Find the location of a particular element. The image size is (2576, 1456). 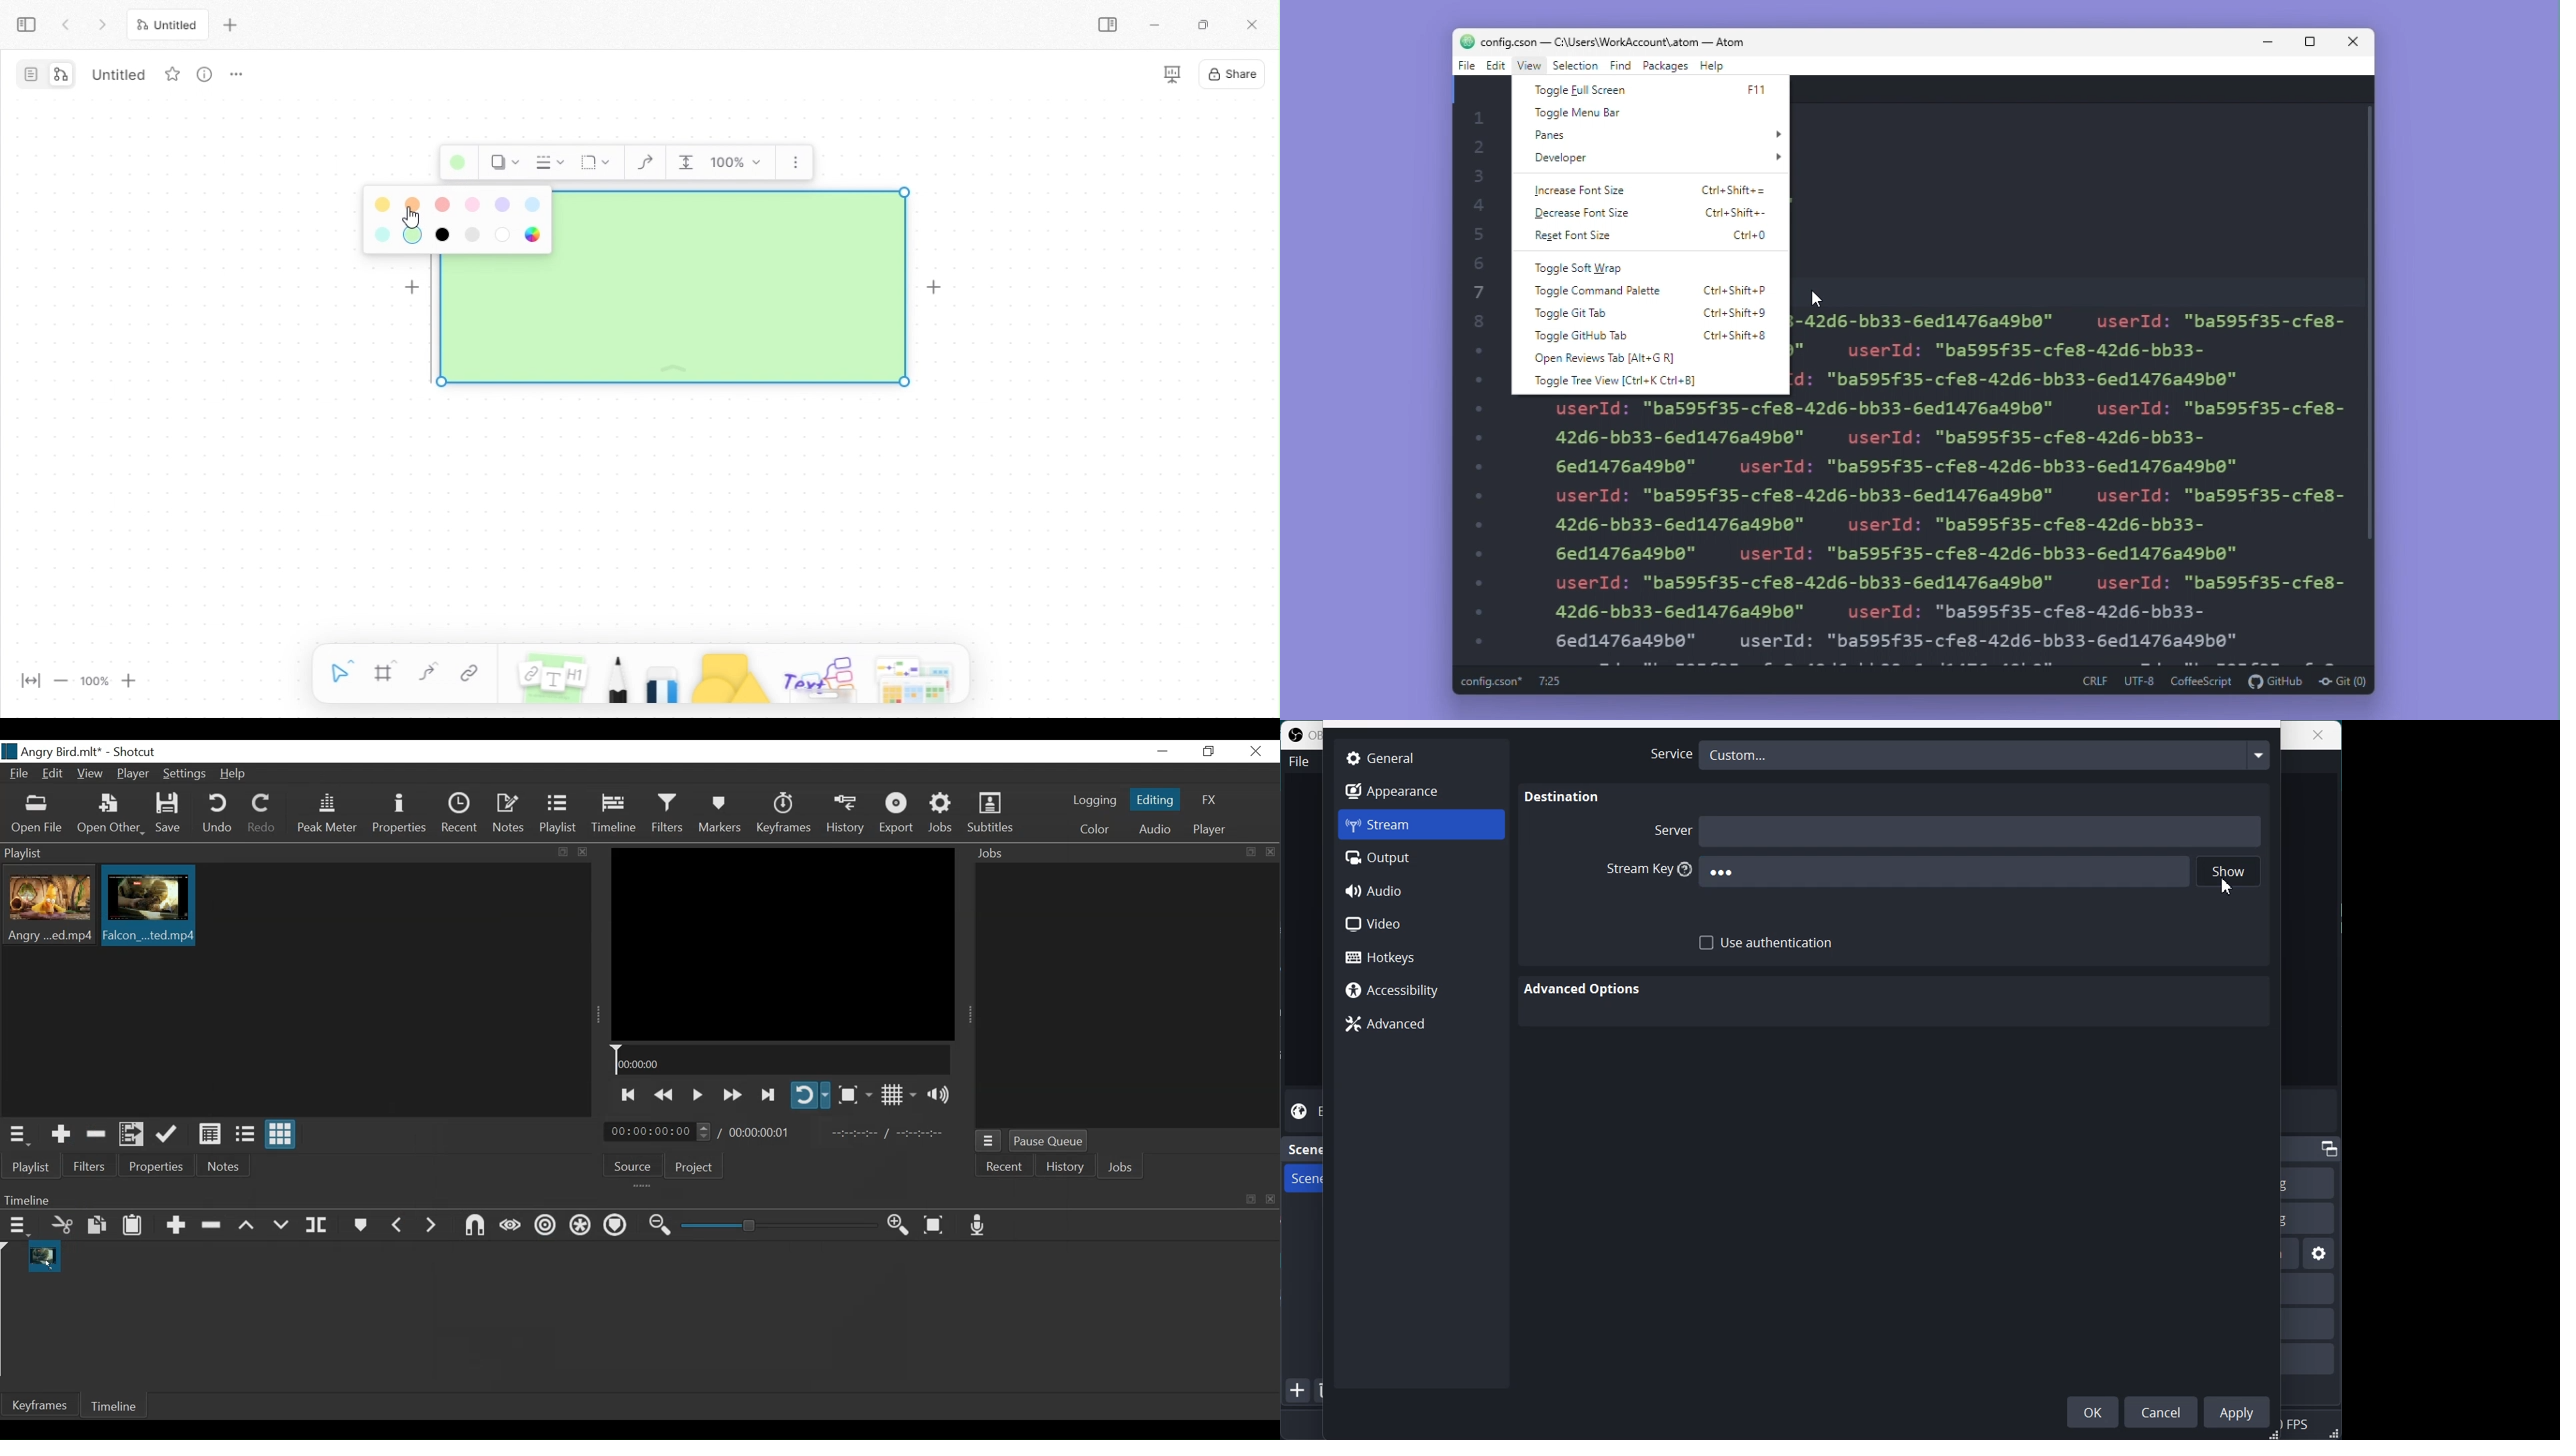

Zoom timeline out is located at coordinates (662, 1225).